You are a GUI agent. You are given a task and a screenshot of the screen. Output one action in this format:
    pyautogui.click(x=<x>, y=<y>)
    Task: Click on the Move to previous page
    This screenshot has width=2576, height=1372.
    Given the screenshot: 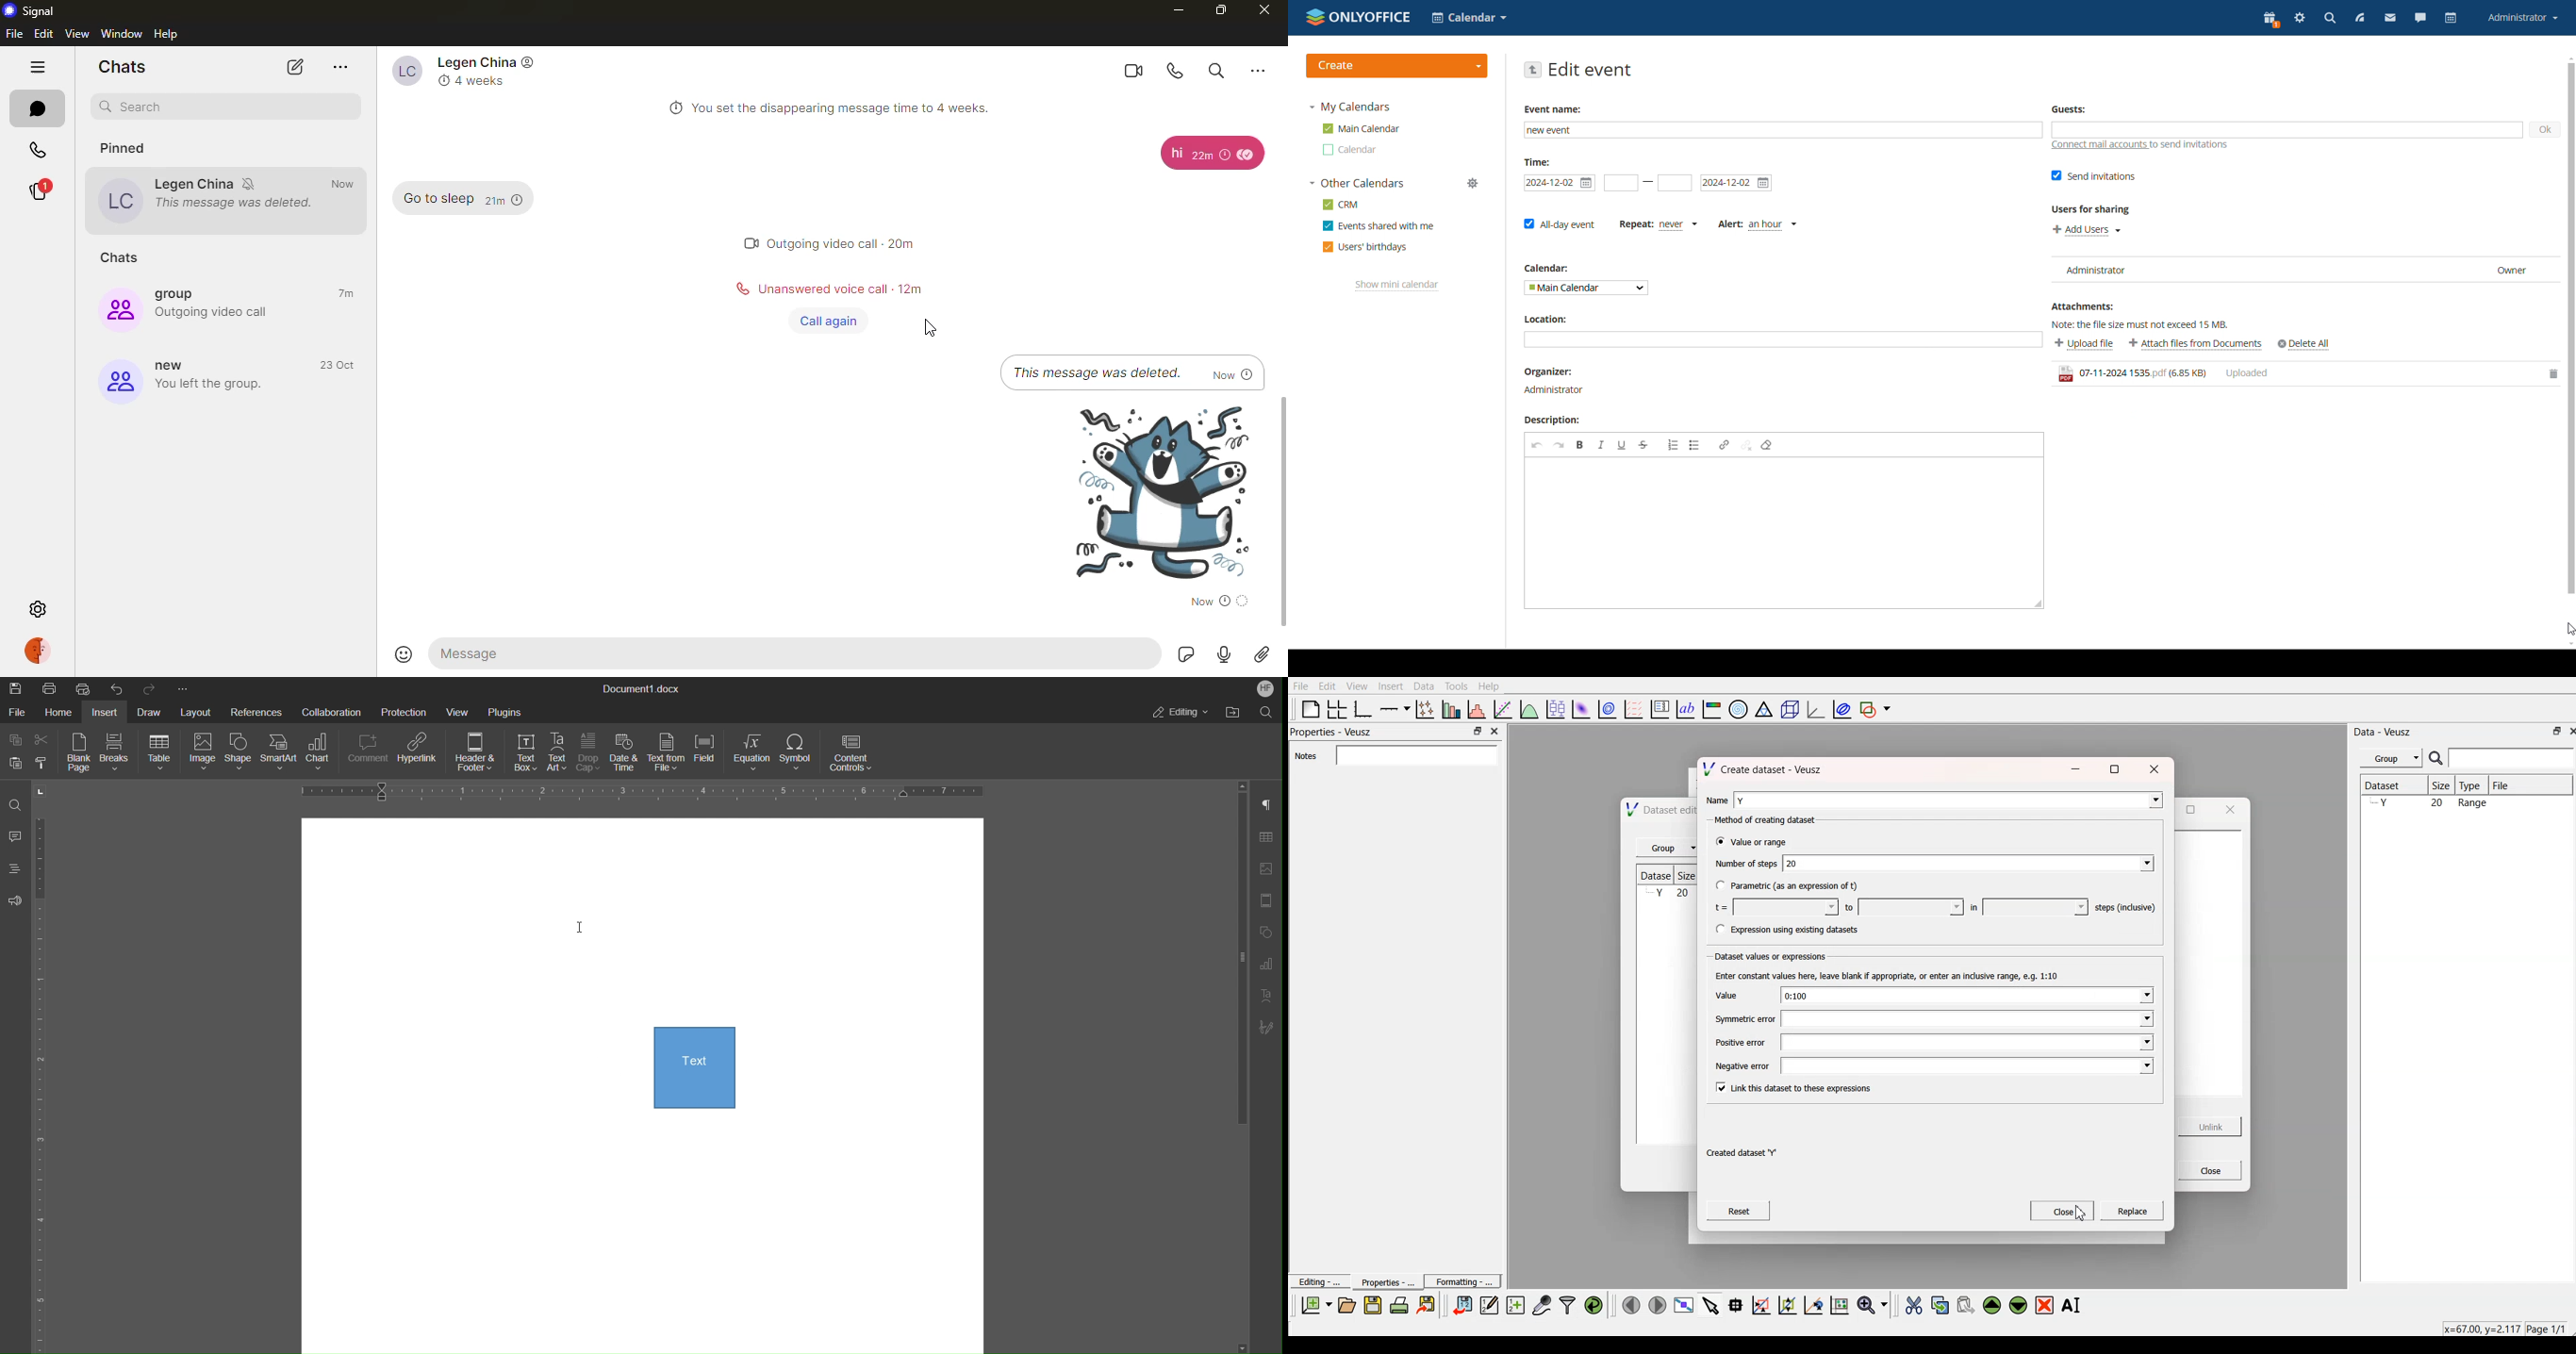 What is the action you would take?
    pyautogui.click(x=1629, y=1304)
    